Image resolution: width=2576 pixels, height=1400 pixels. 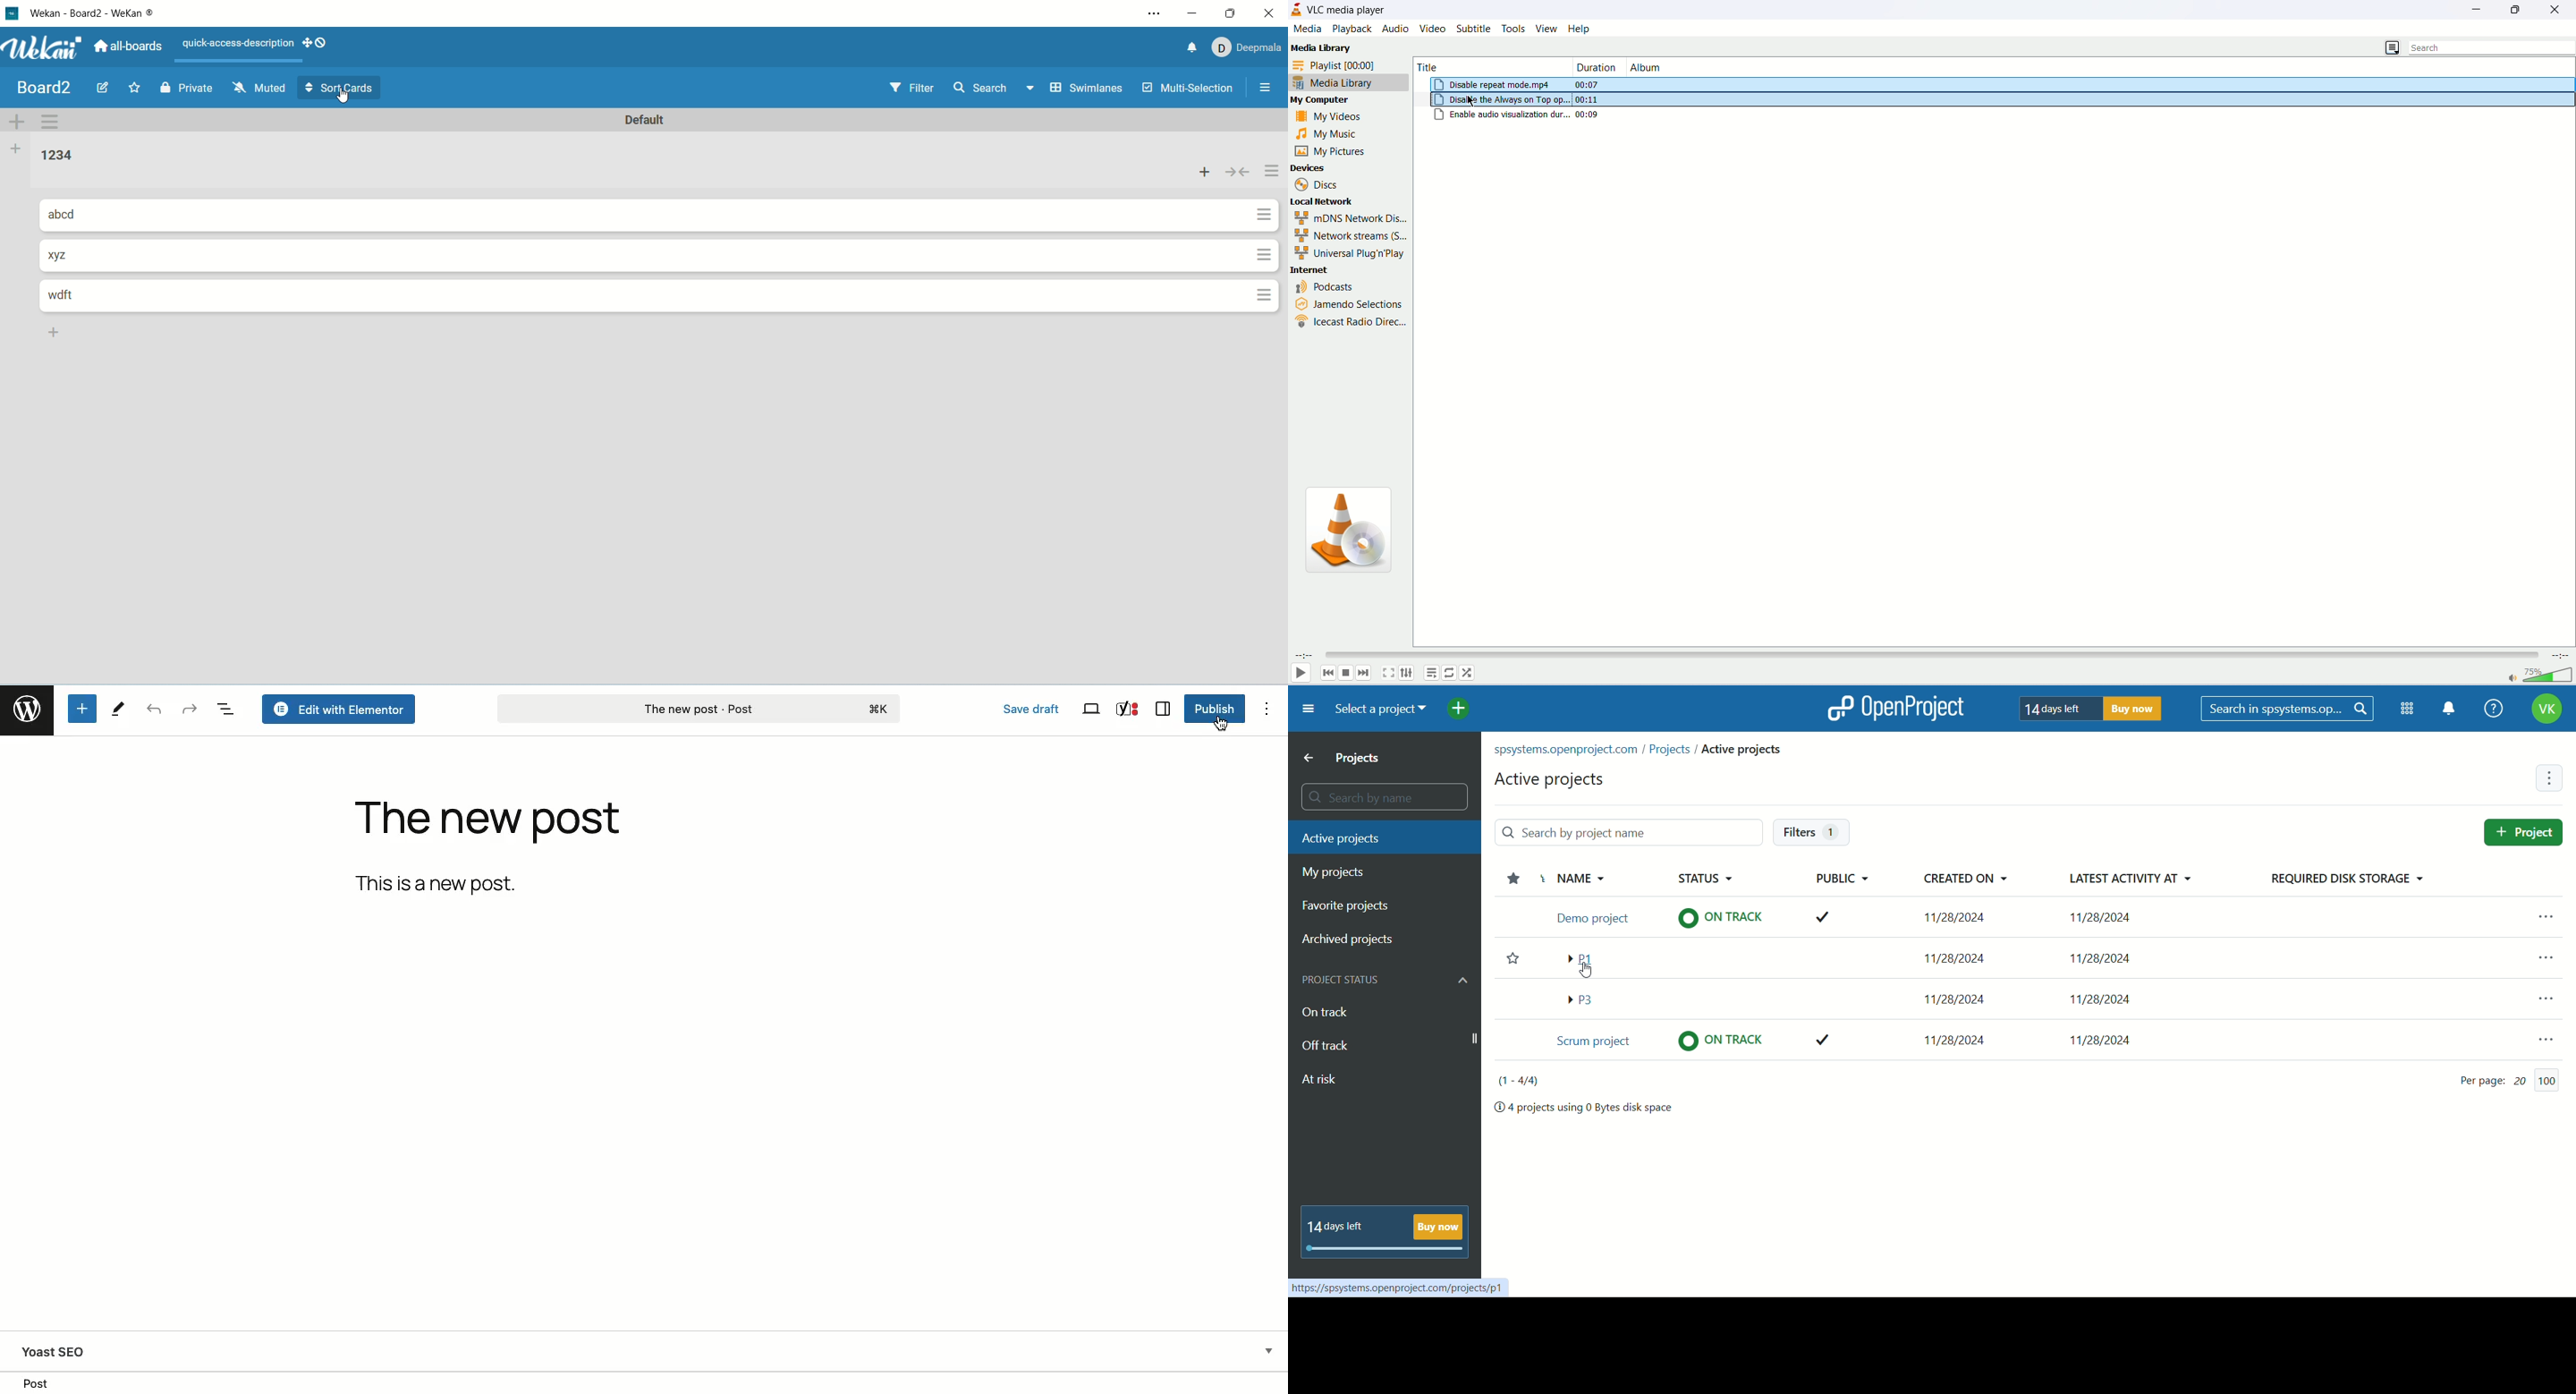 I want to click on Publish, so click(x=1215, y=710).